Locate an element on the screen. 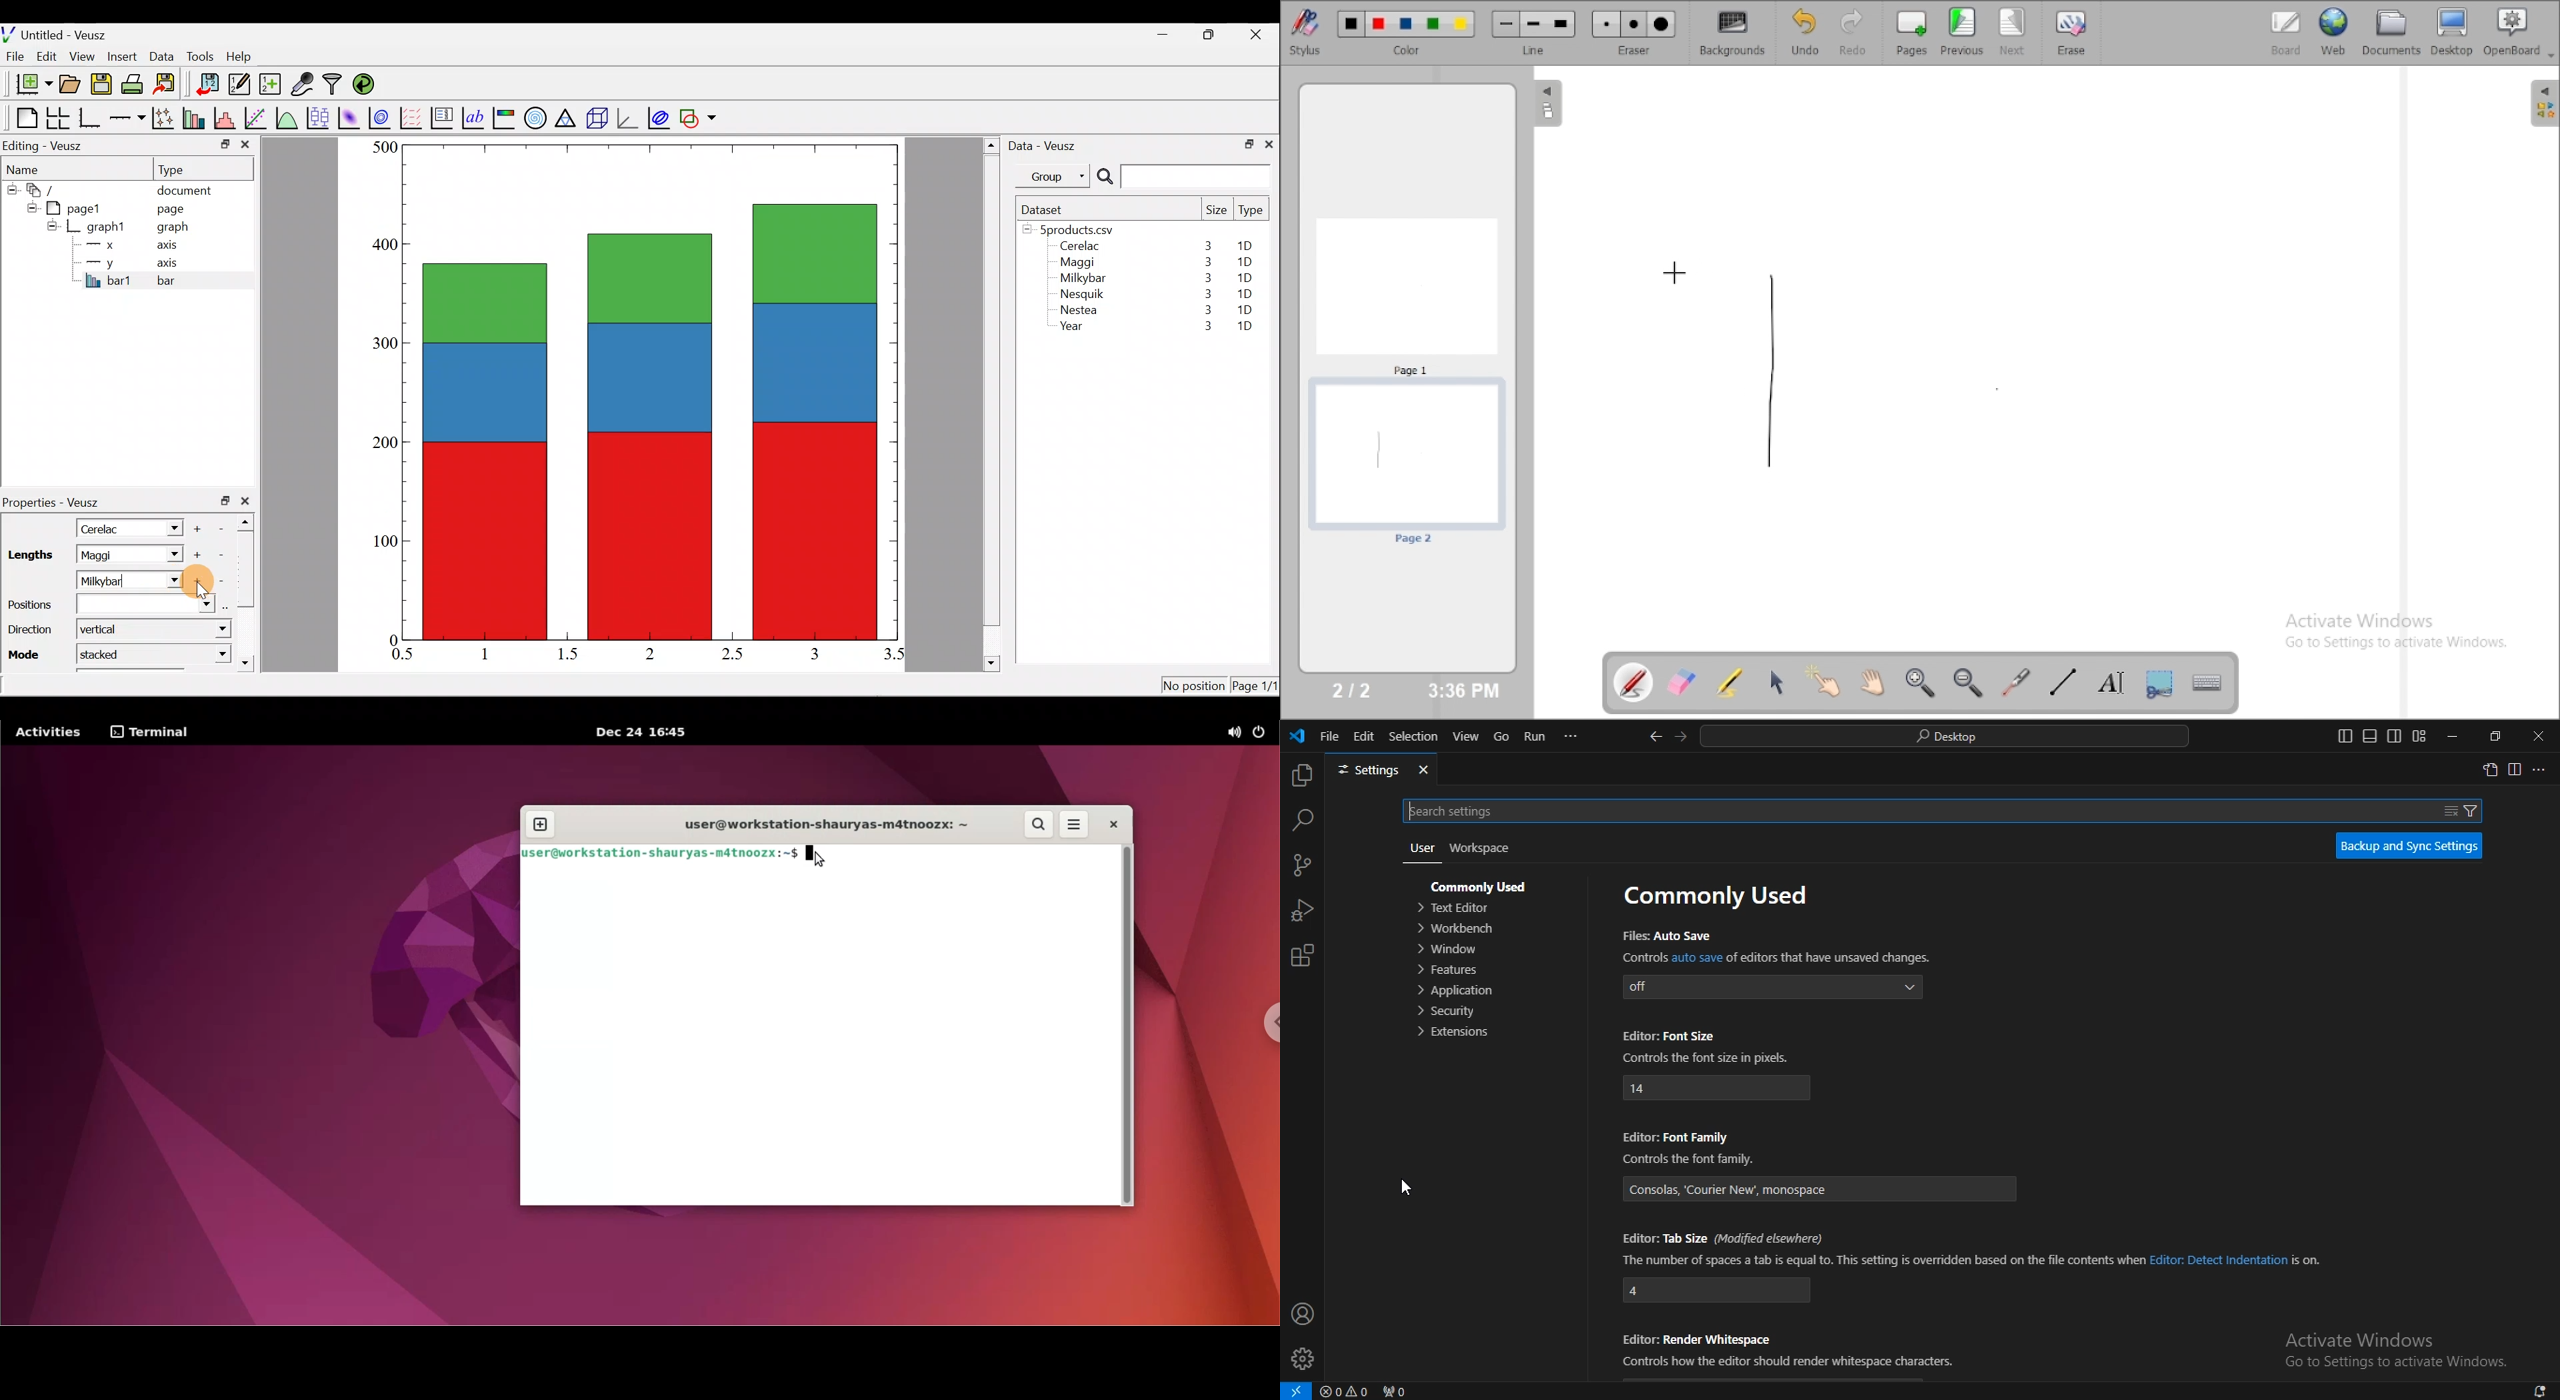 This screenshot has width=2576, height=1400. Cursor is located at coordinates (1408, 1189).